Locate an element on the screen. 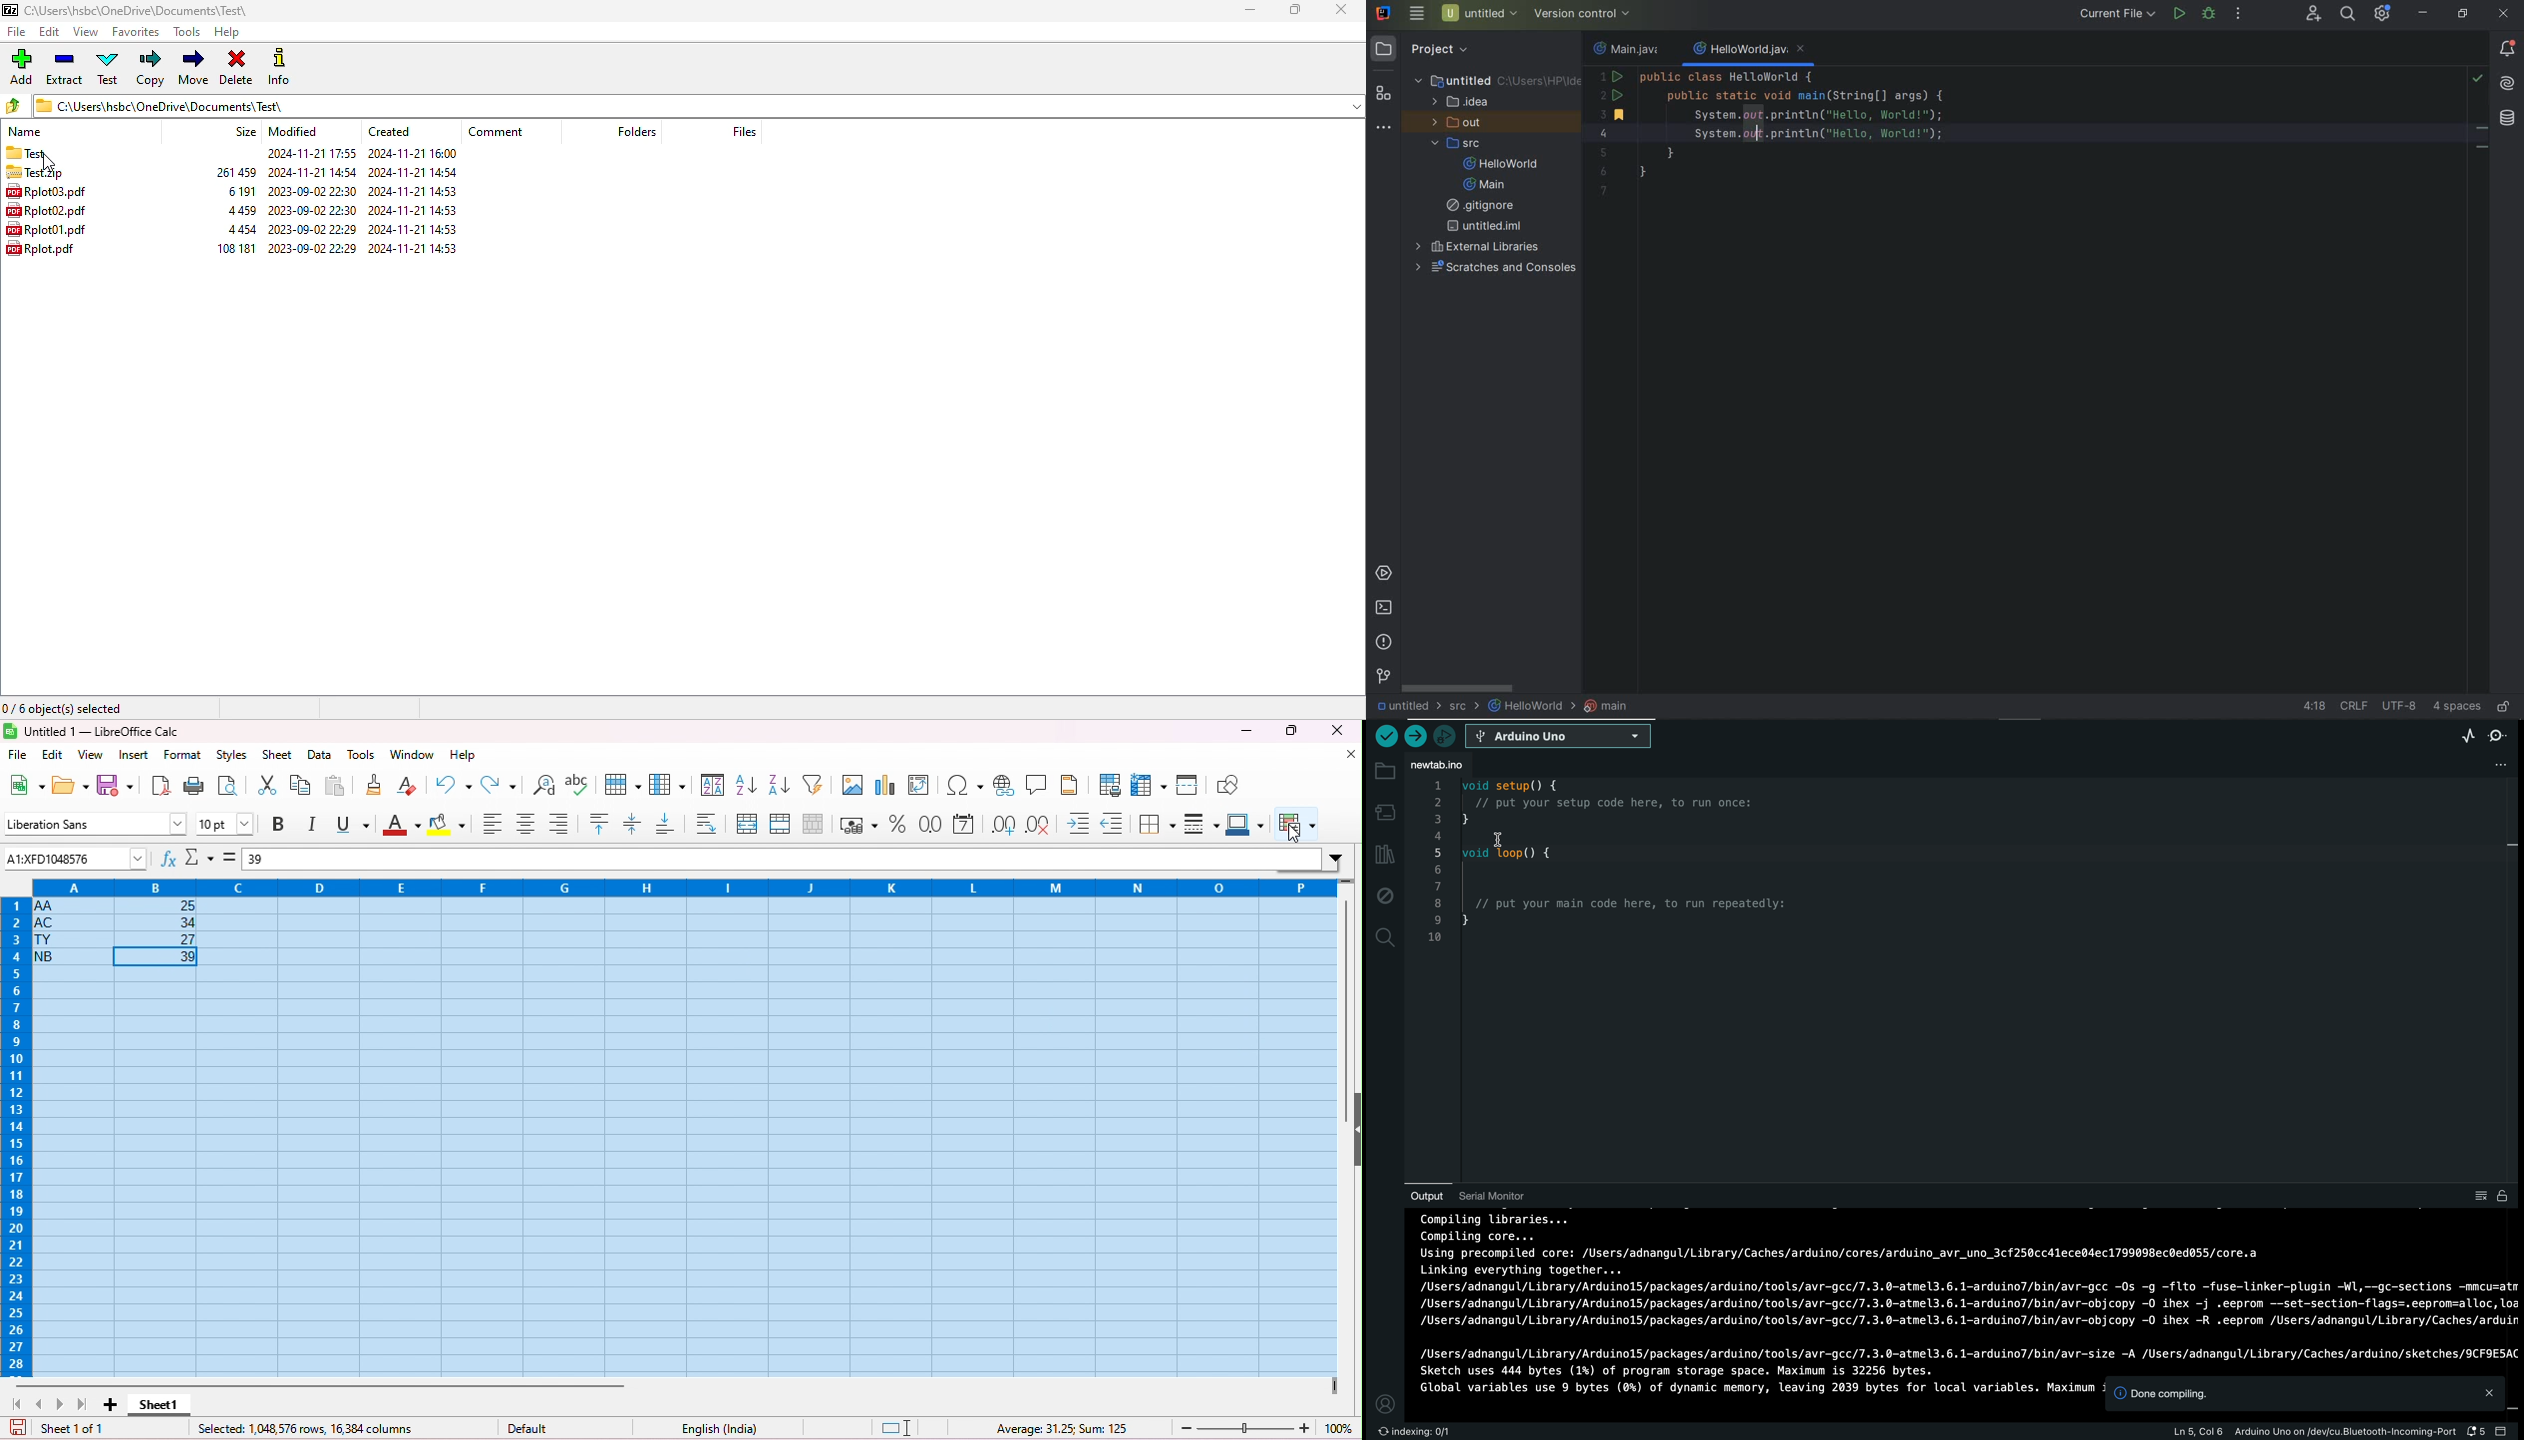 This screenshot has width=2548, height=1456. align center is located at coordinates (527, 825).